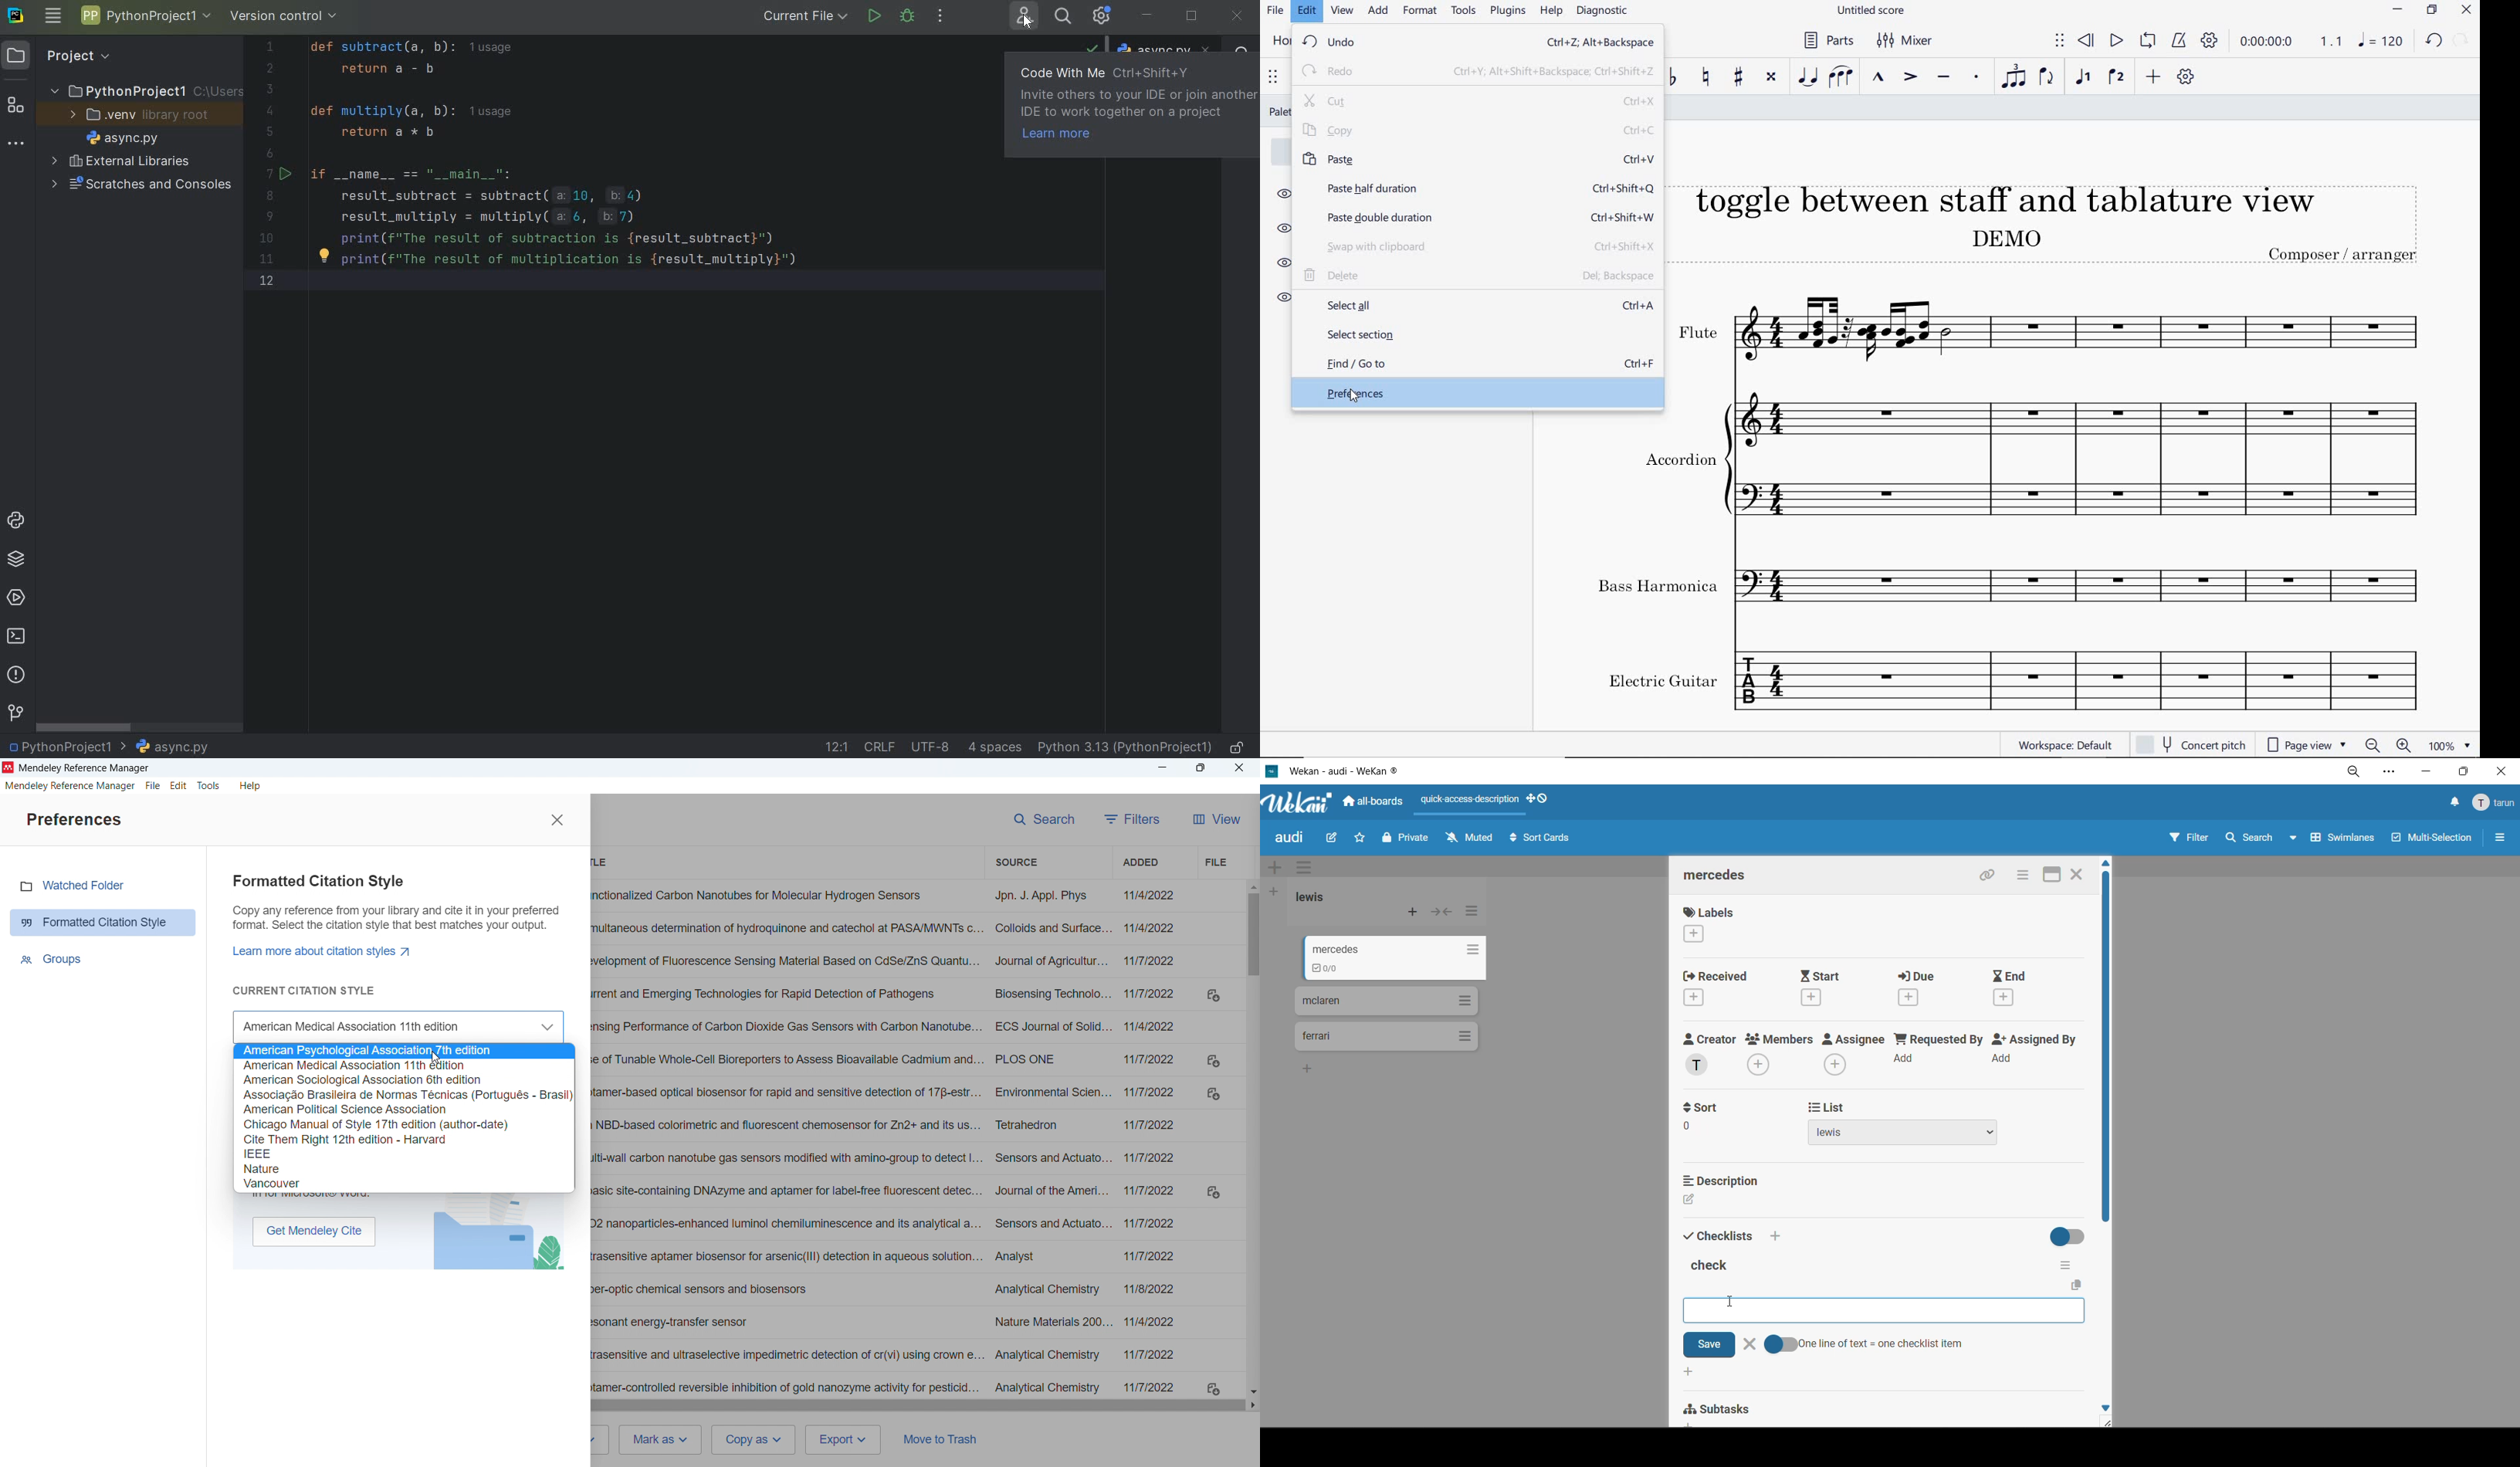  I want to click on american Medical Association 11th edition, so click(404, 1065).